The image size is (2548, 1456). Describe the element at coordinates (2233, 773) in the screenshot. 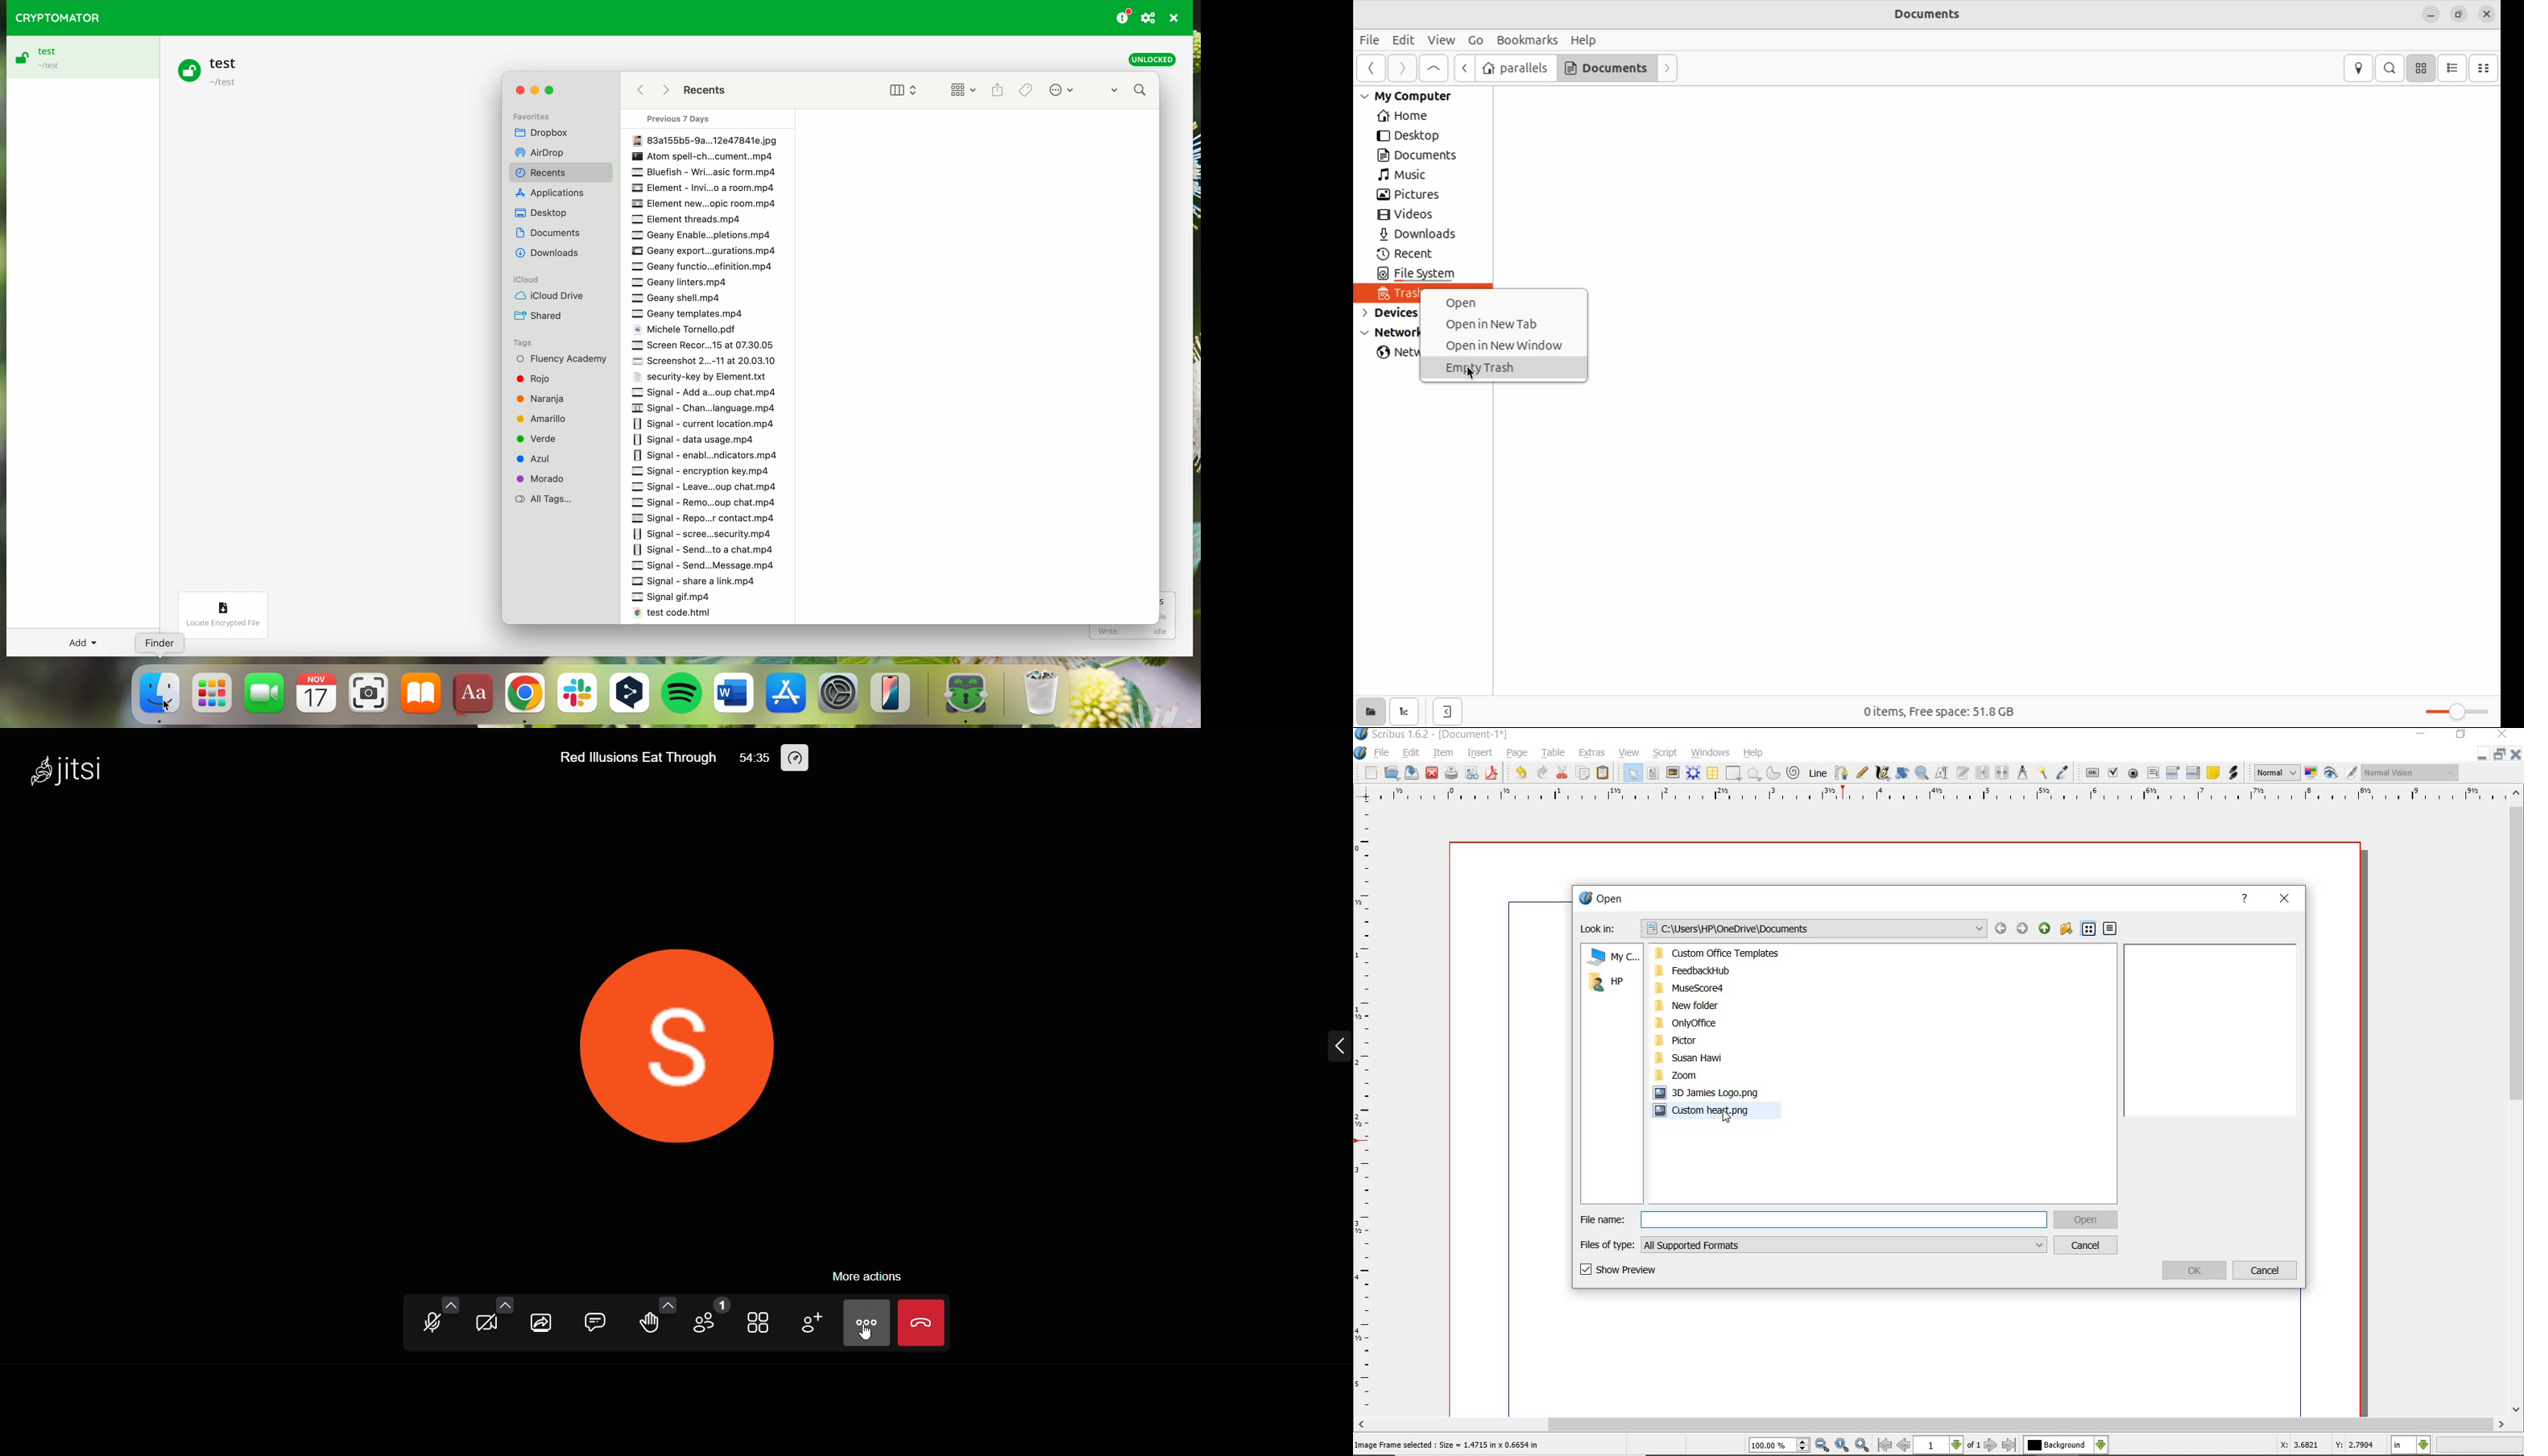

I see `link annotation` at that location.